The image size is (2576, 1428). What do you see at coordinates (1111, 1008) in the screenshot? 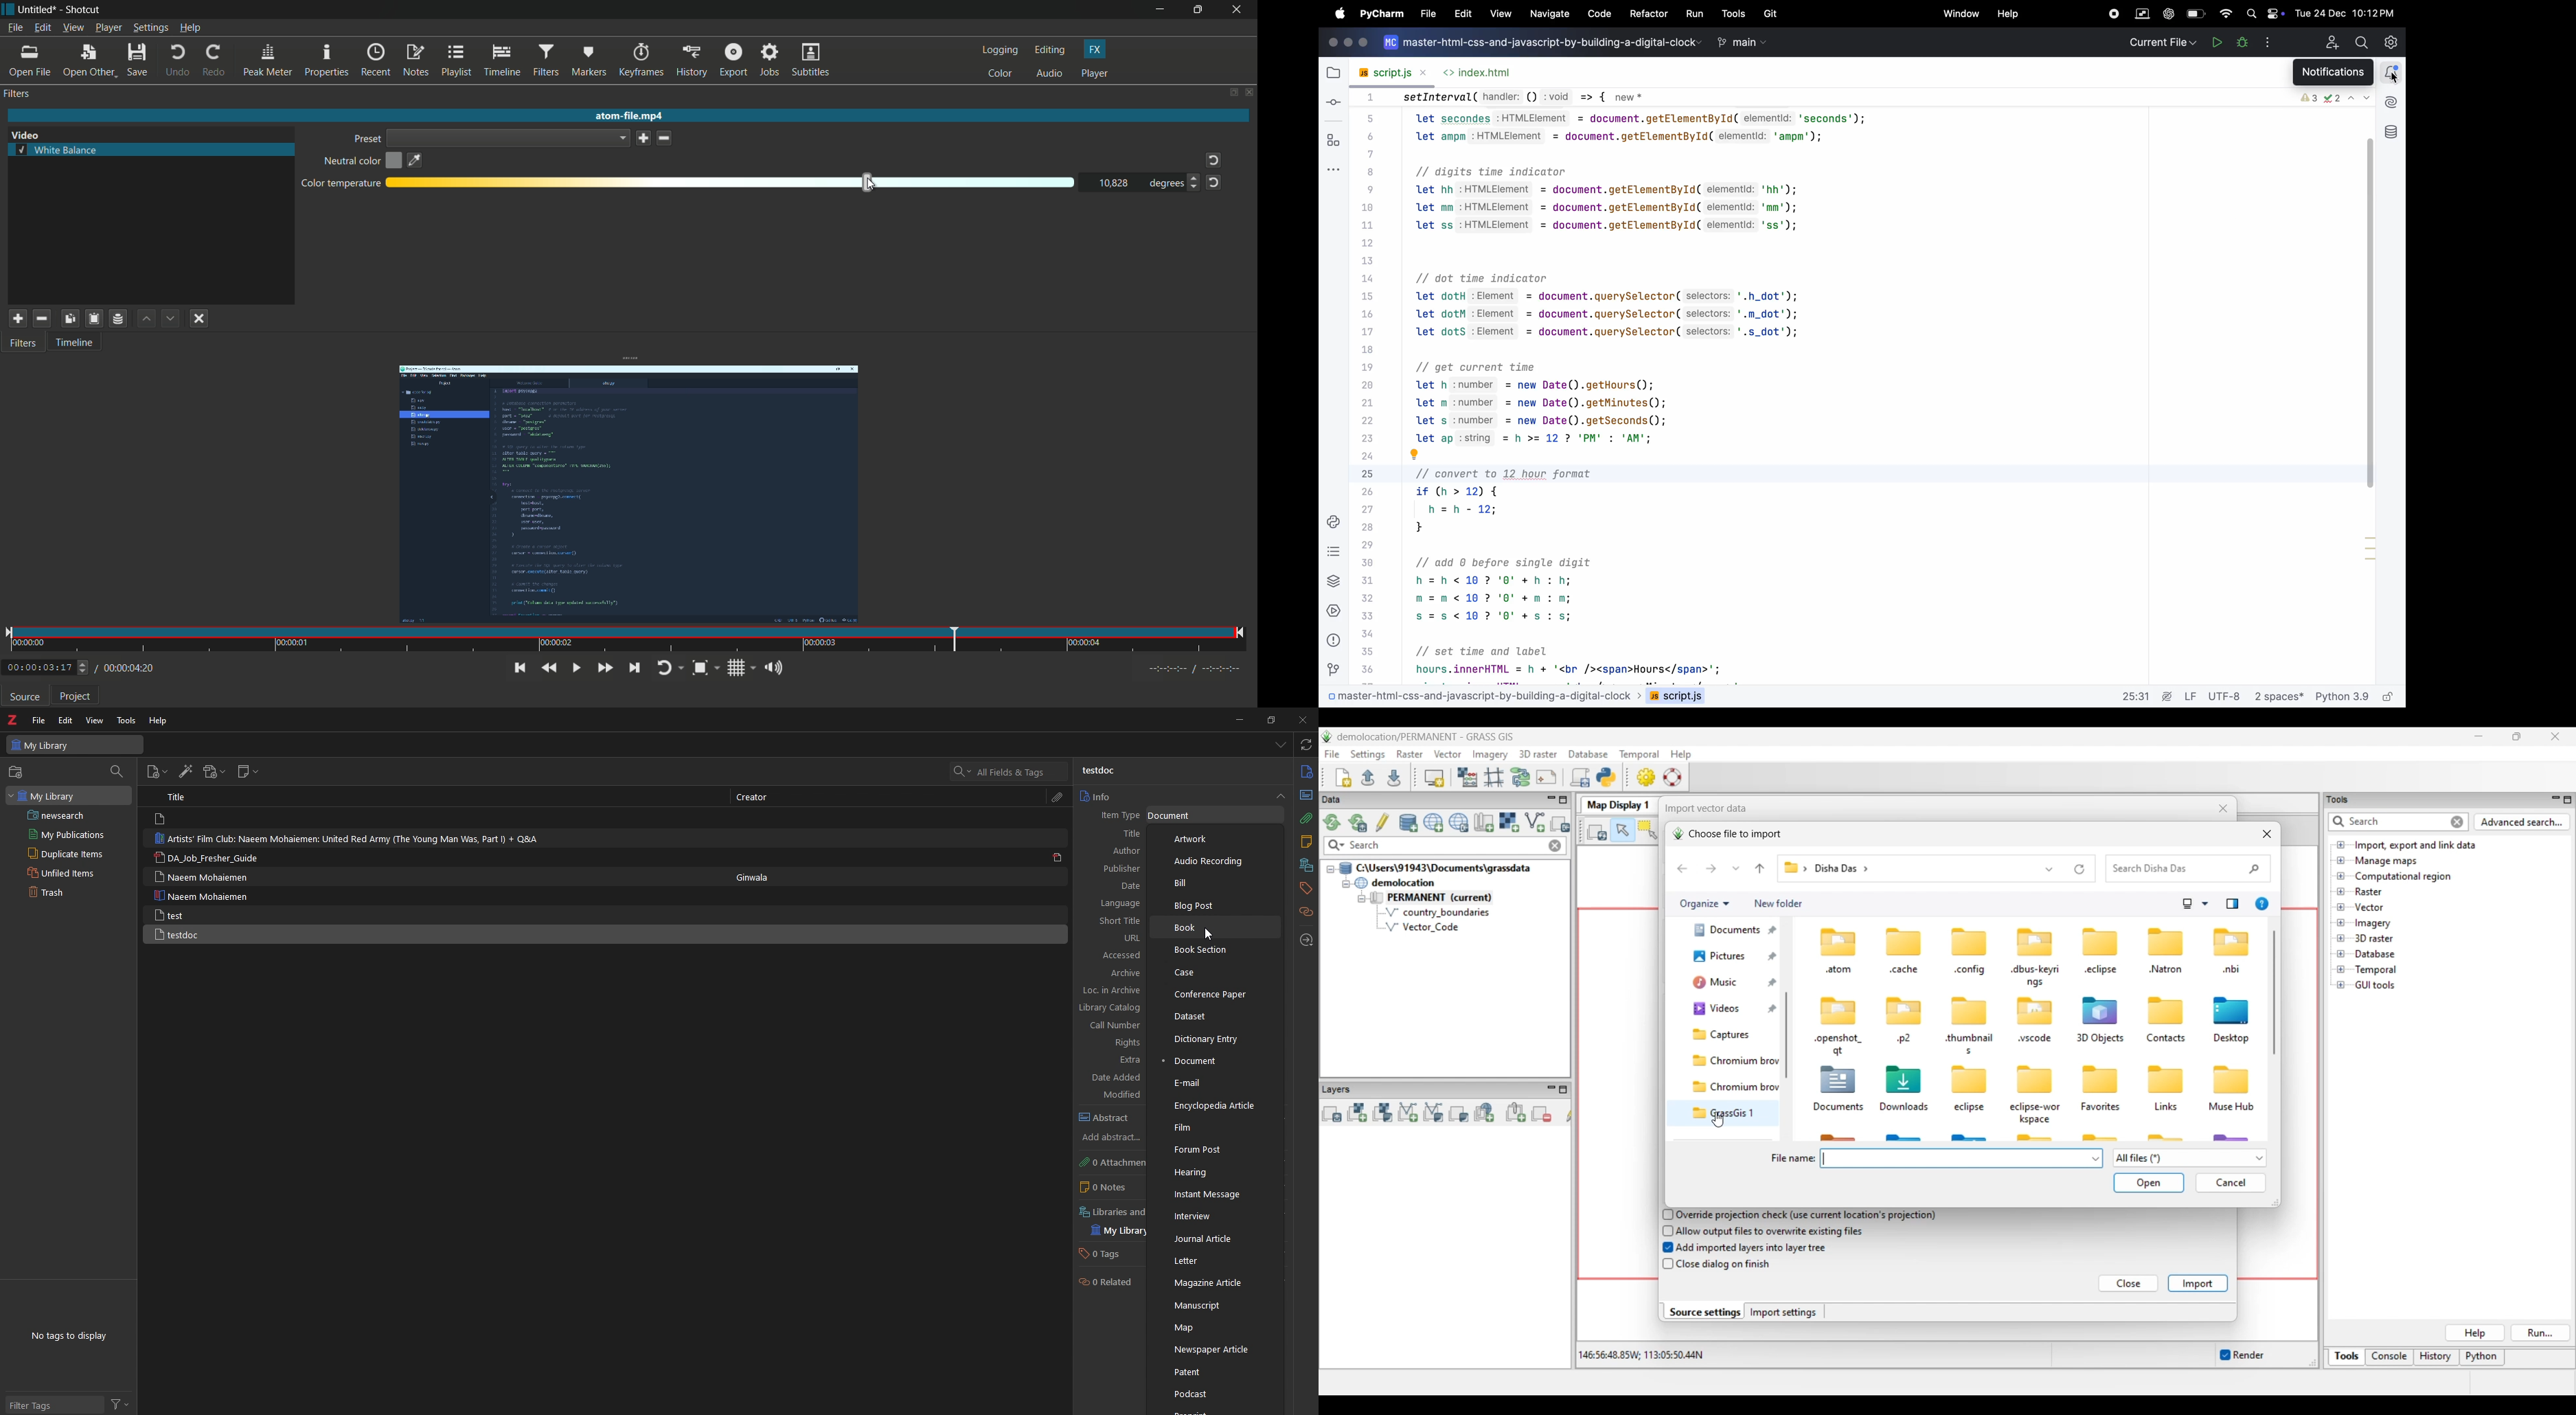
I see `Library catalog` at bounding box center [1111, 1008].